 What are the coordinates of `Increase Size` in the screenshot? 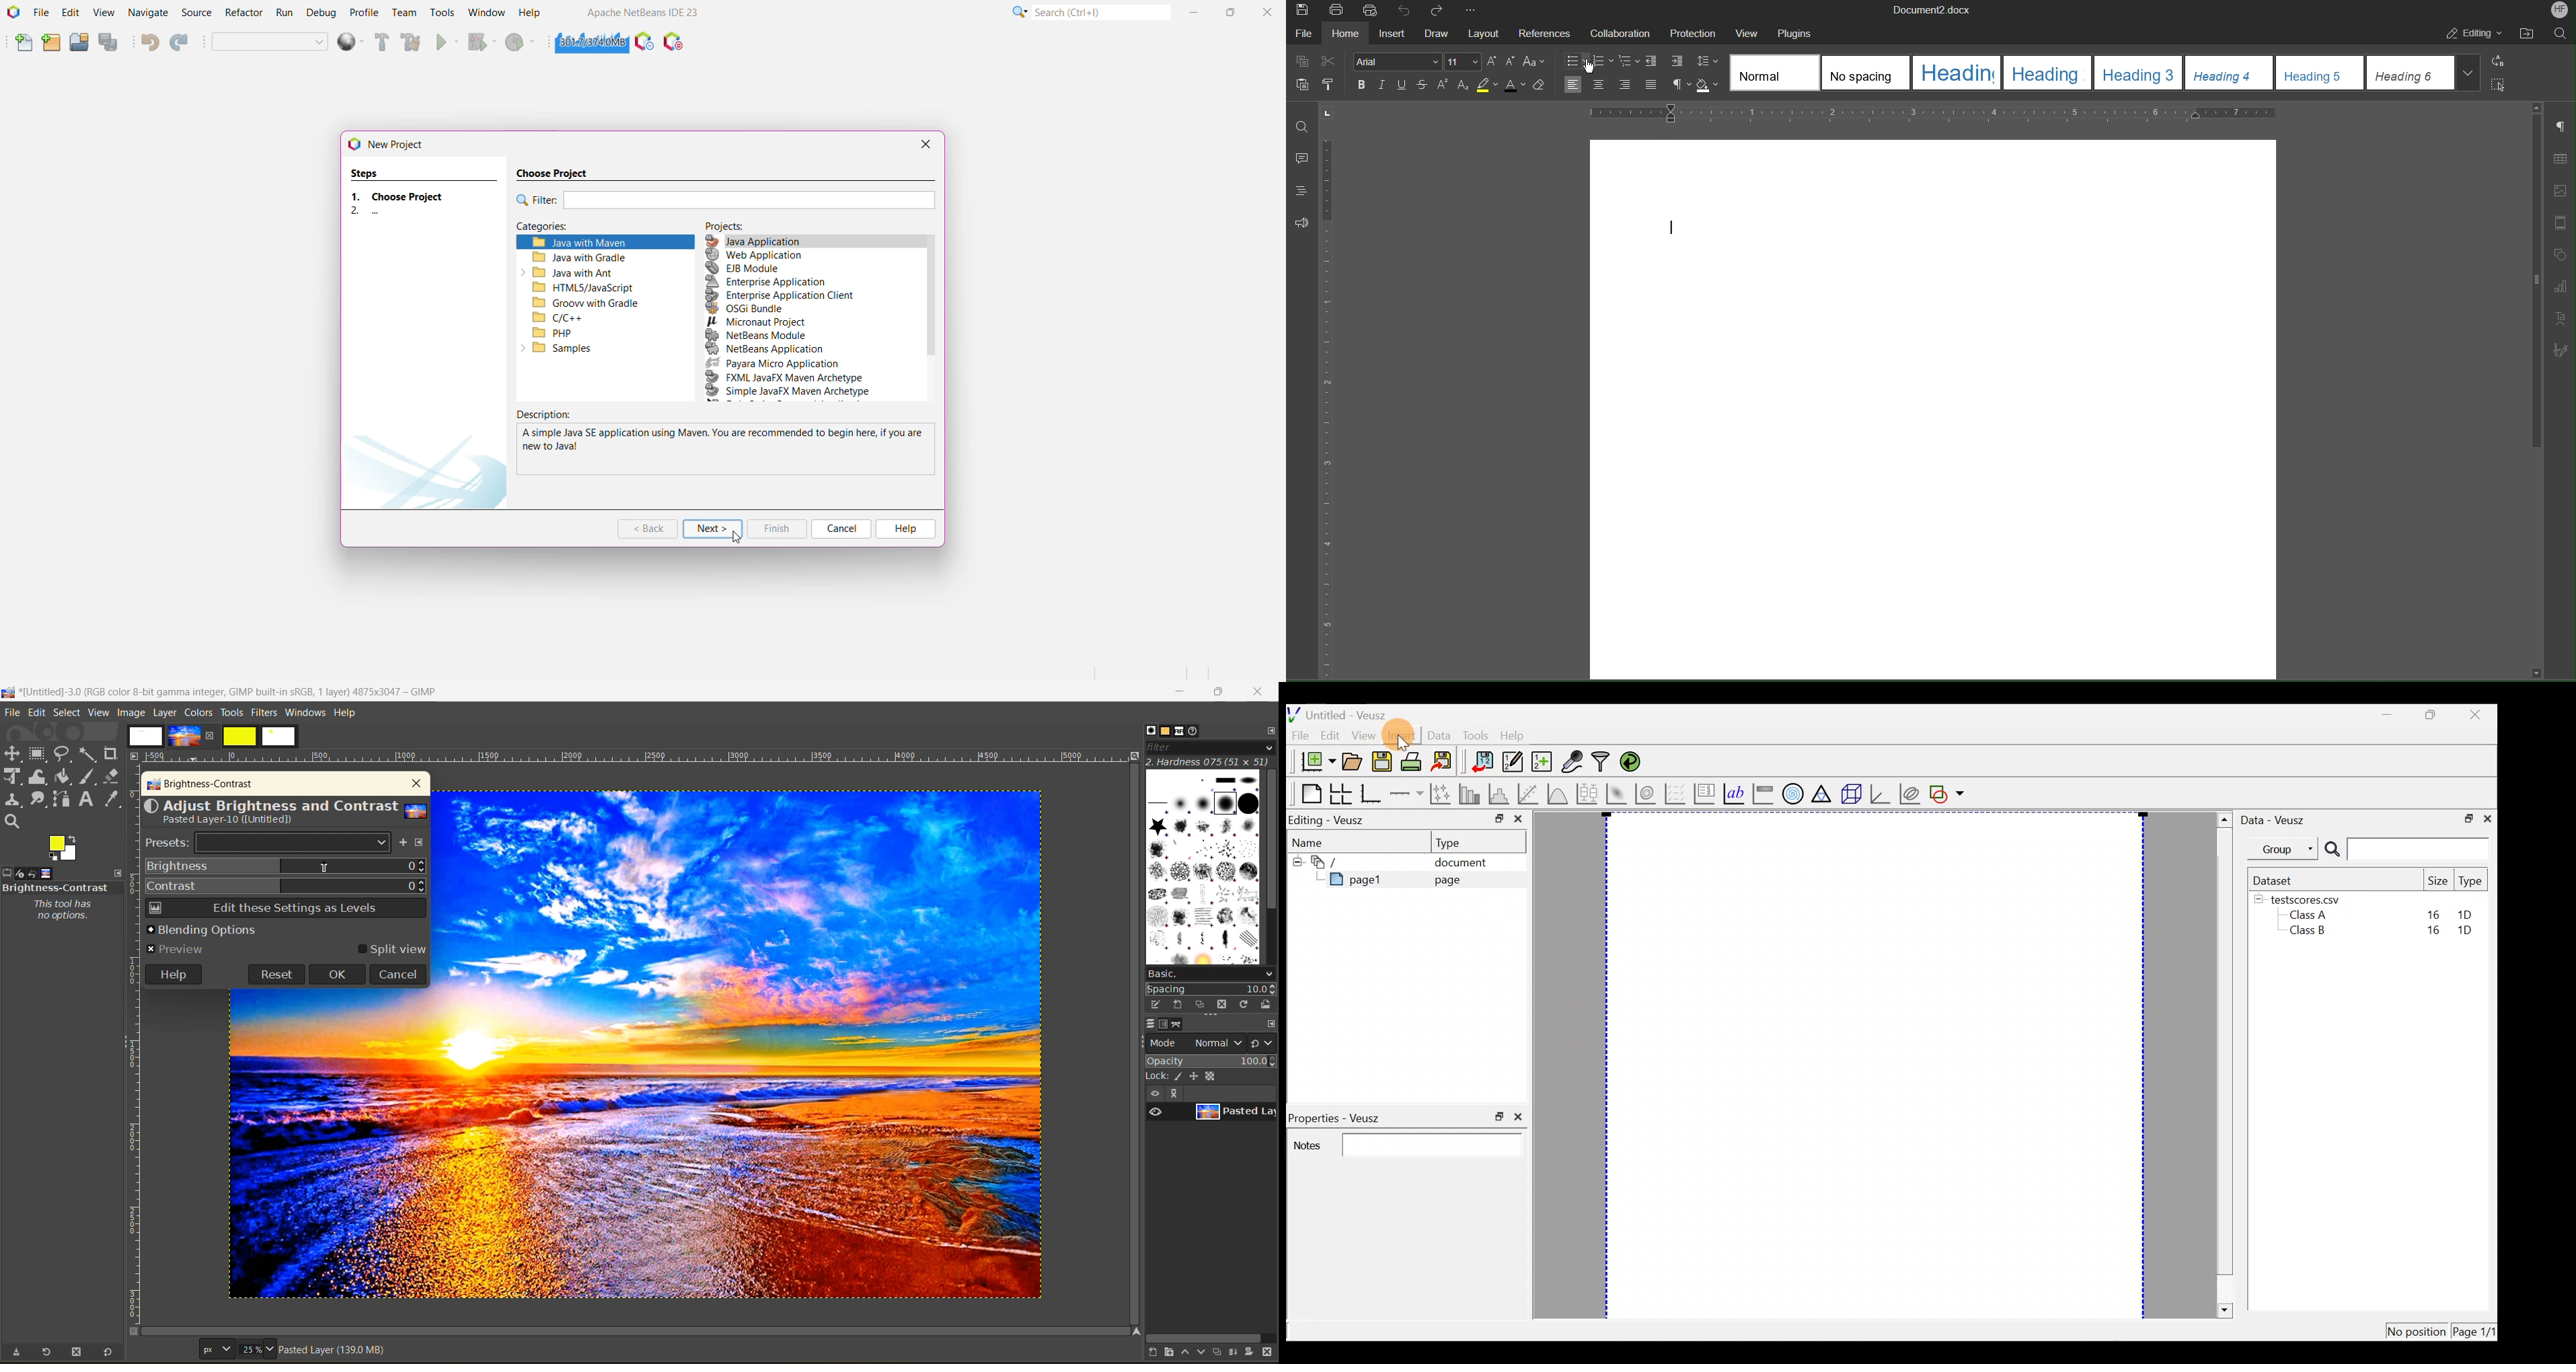 It's located at (1492, 61).